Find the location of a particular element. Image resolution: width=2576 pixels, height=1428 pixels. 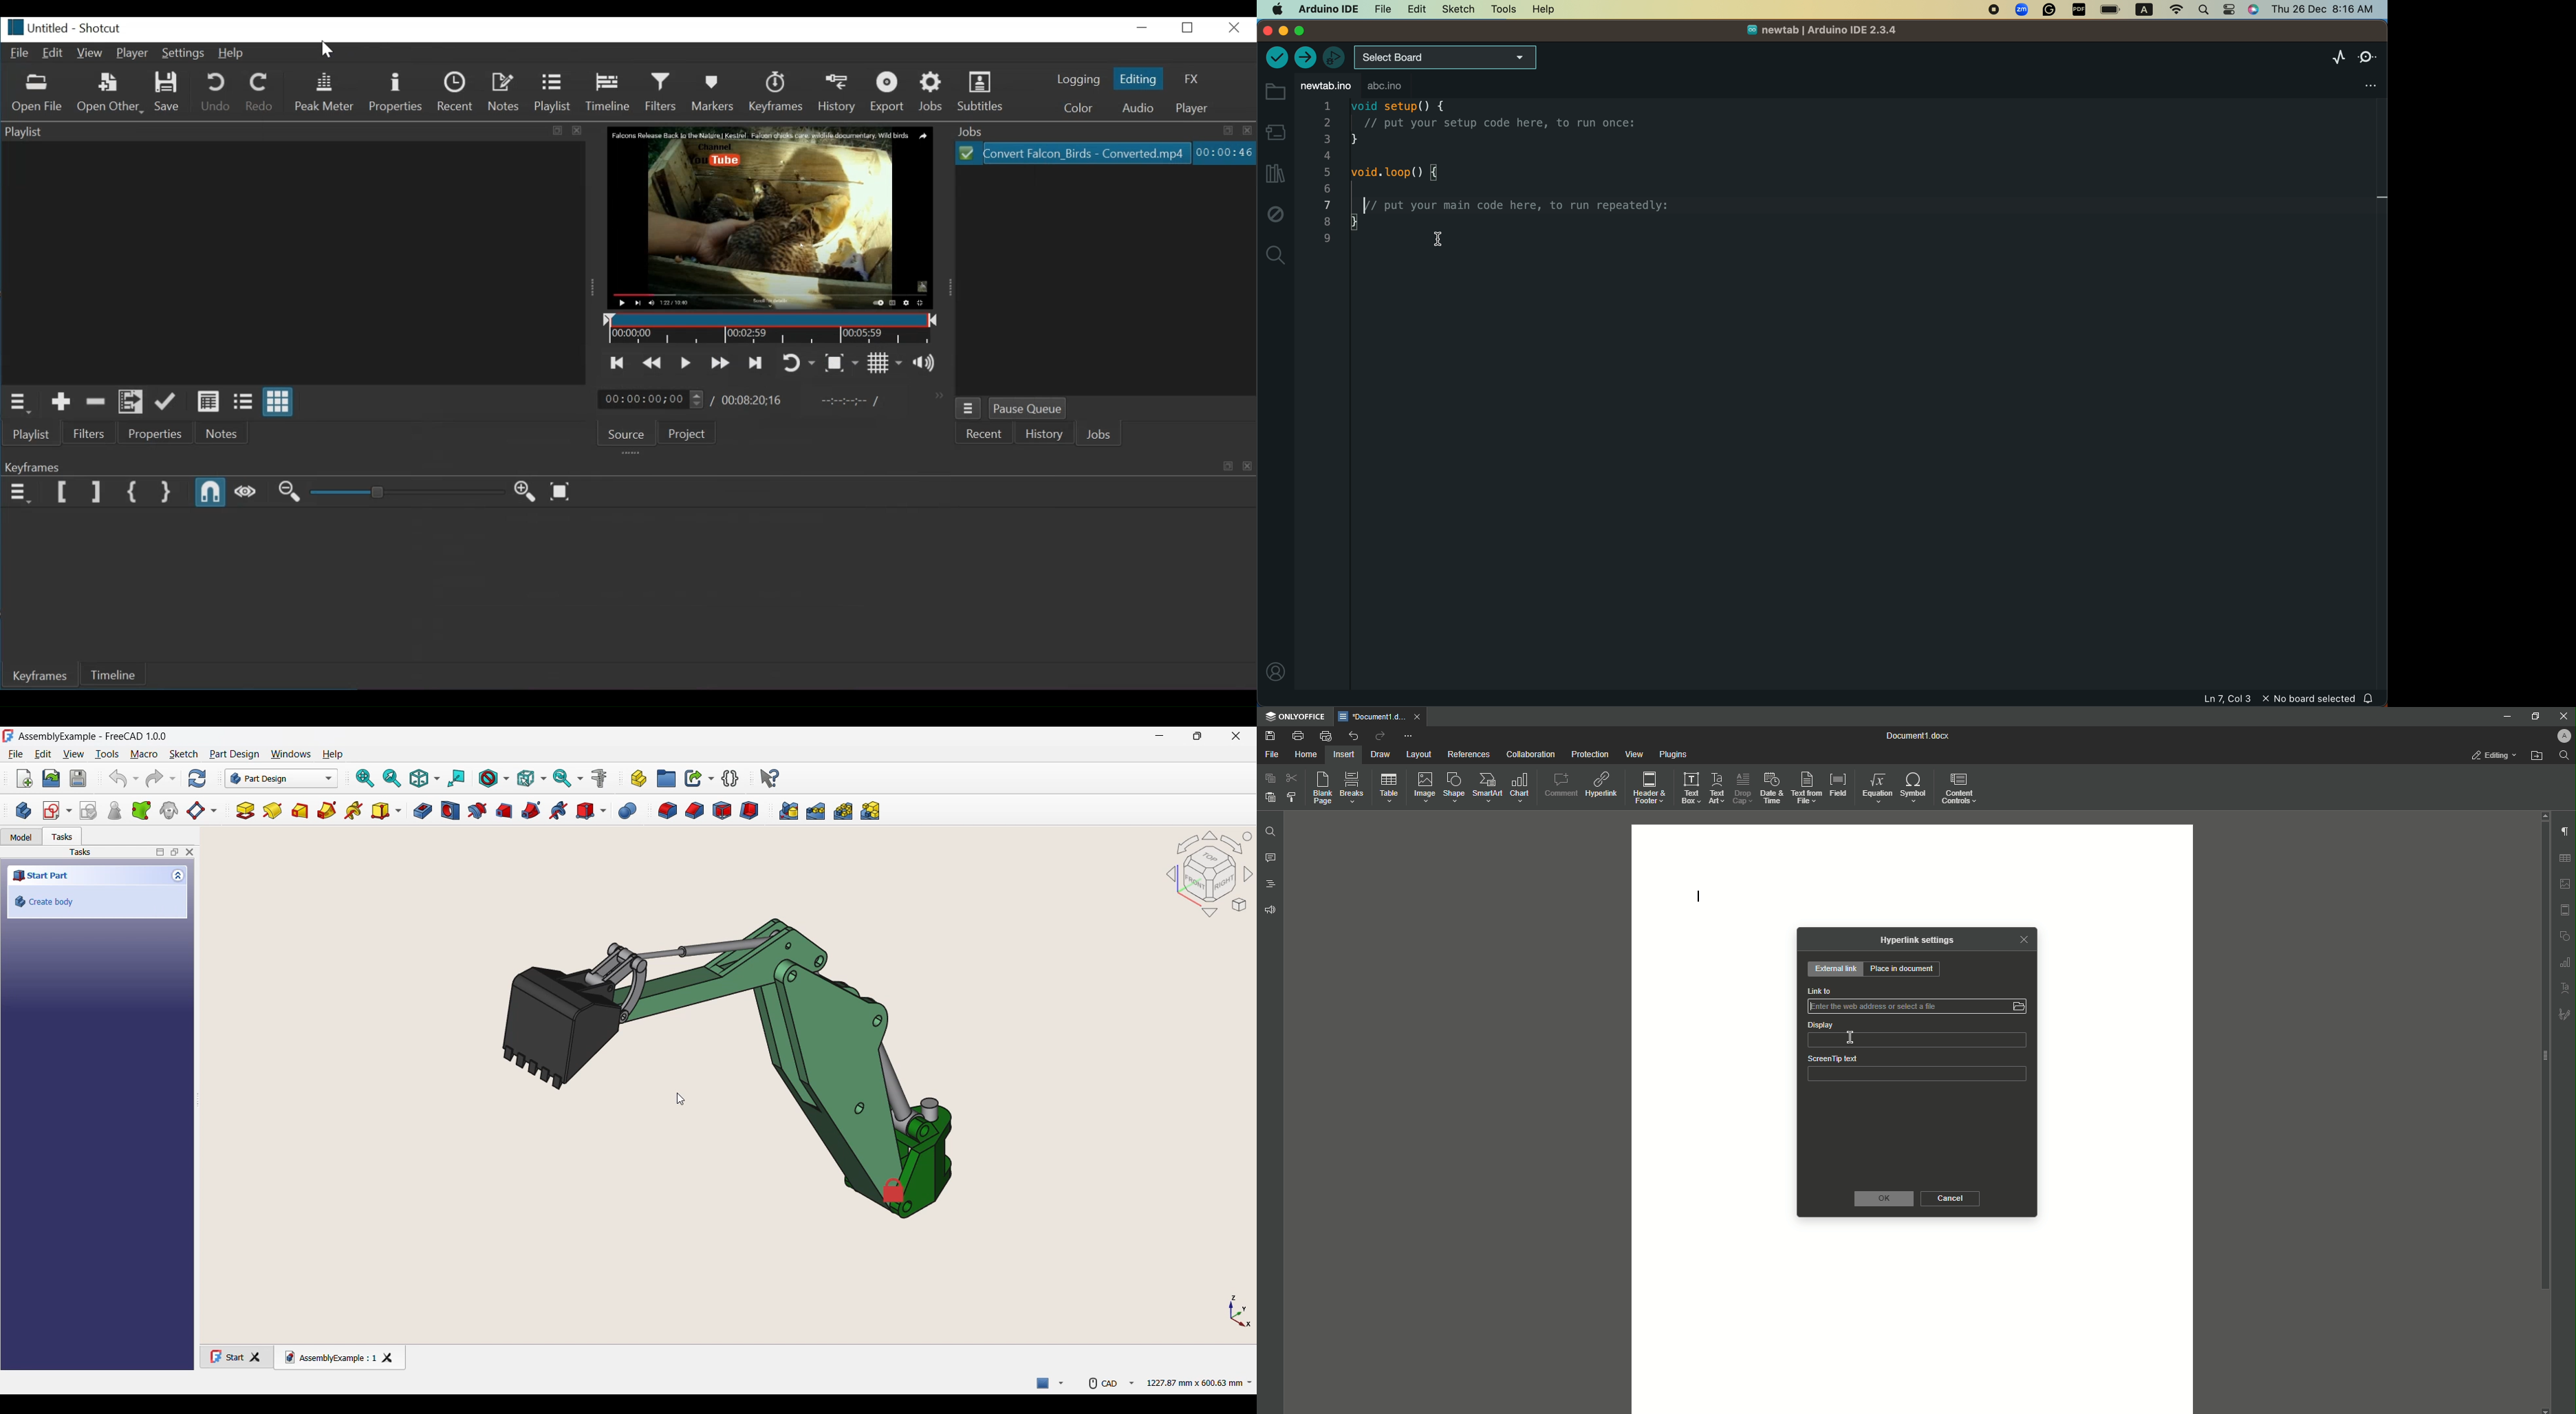

/00:08:20:16(Total Duration) is located at coordinates (748, 400).